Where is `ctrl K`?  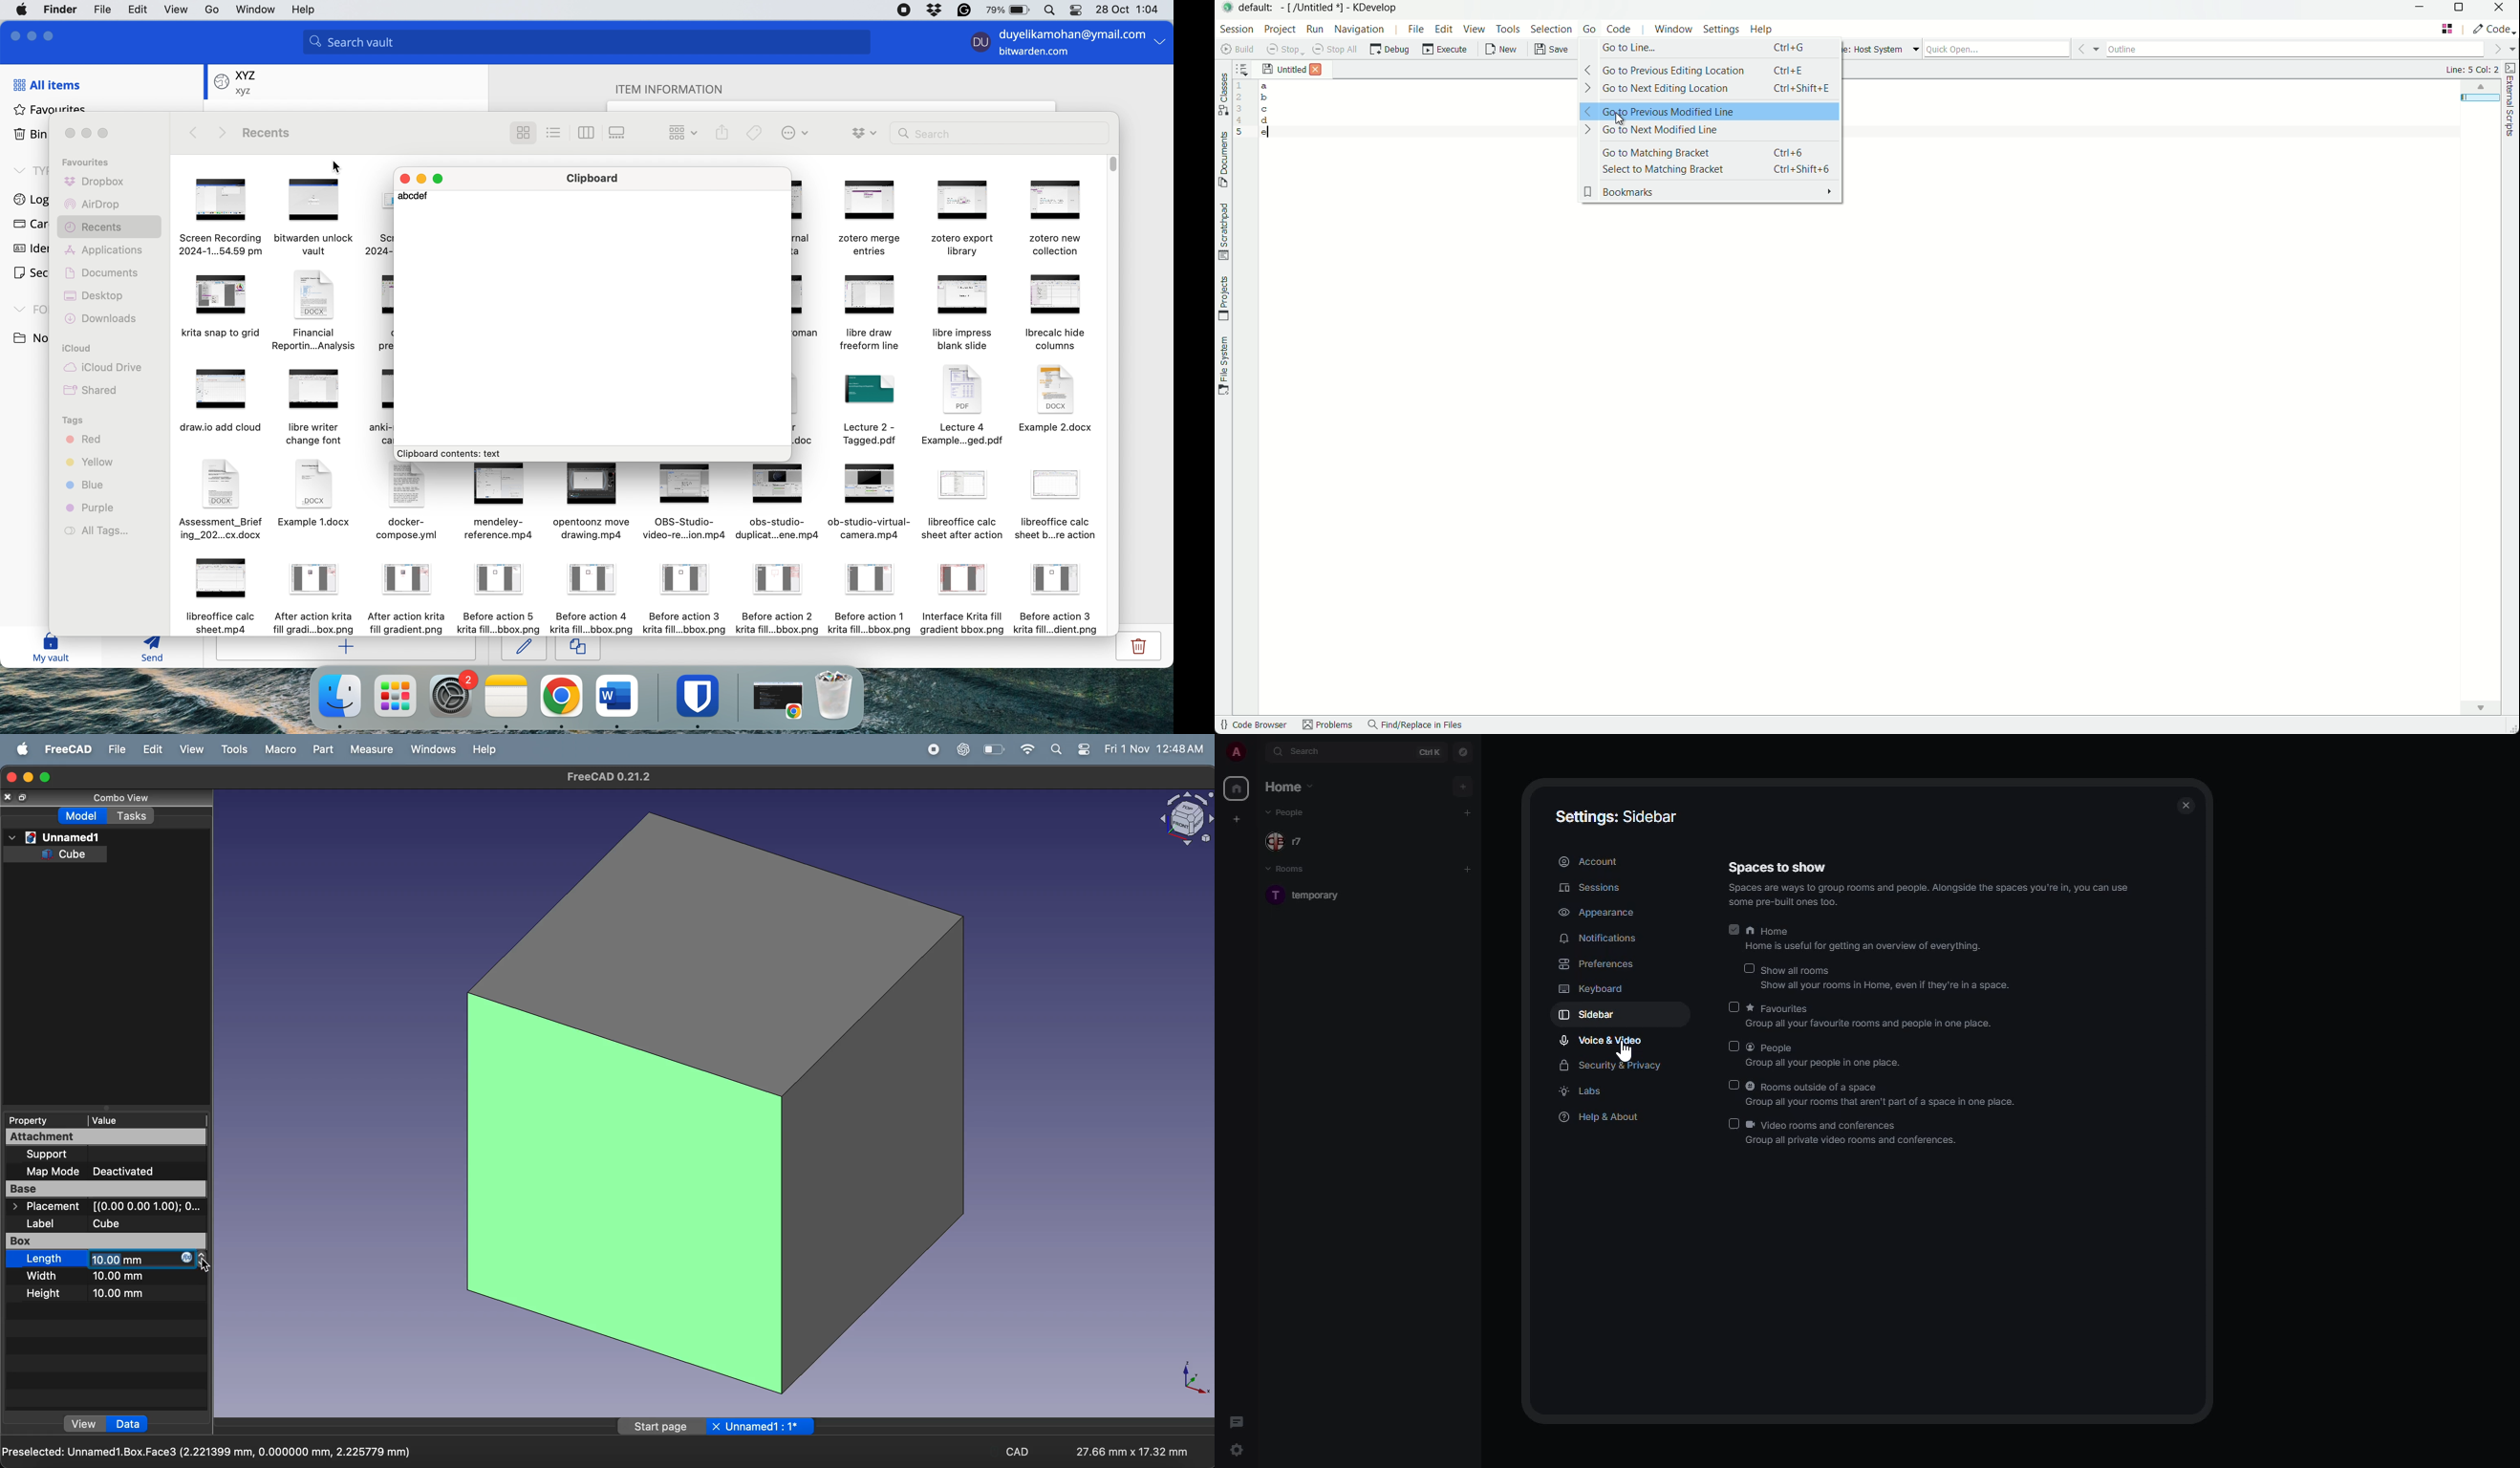 ctrl K is located at coordinates (1431, 751).